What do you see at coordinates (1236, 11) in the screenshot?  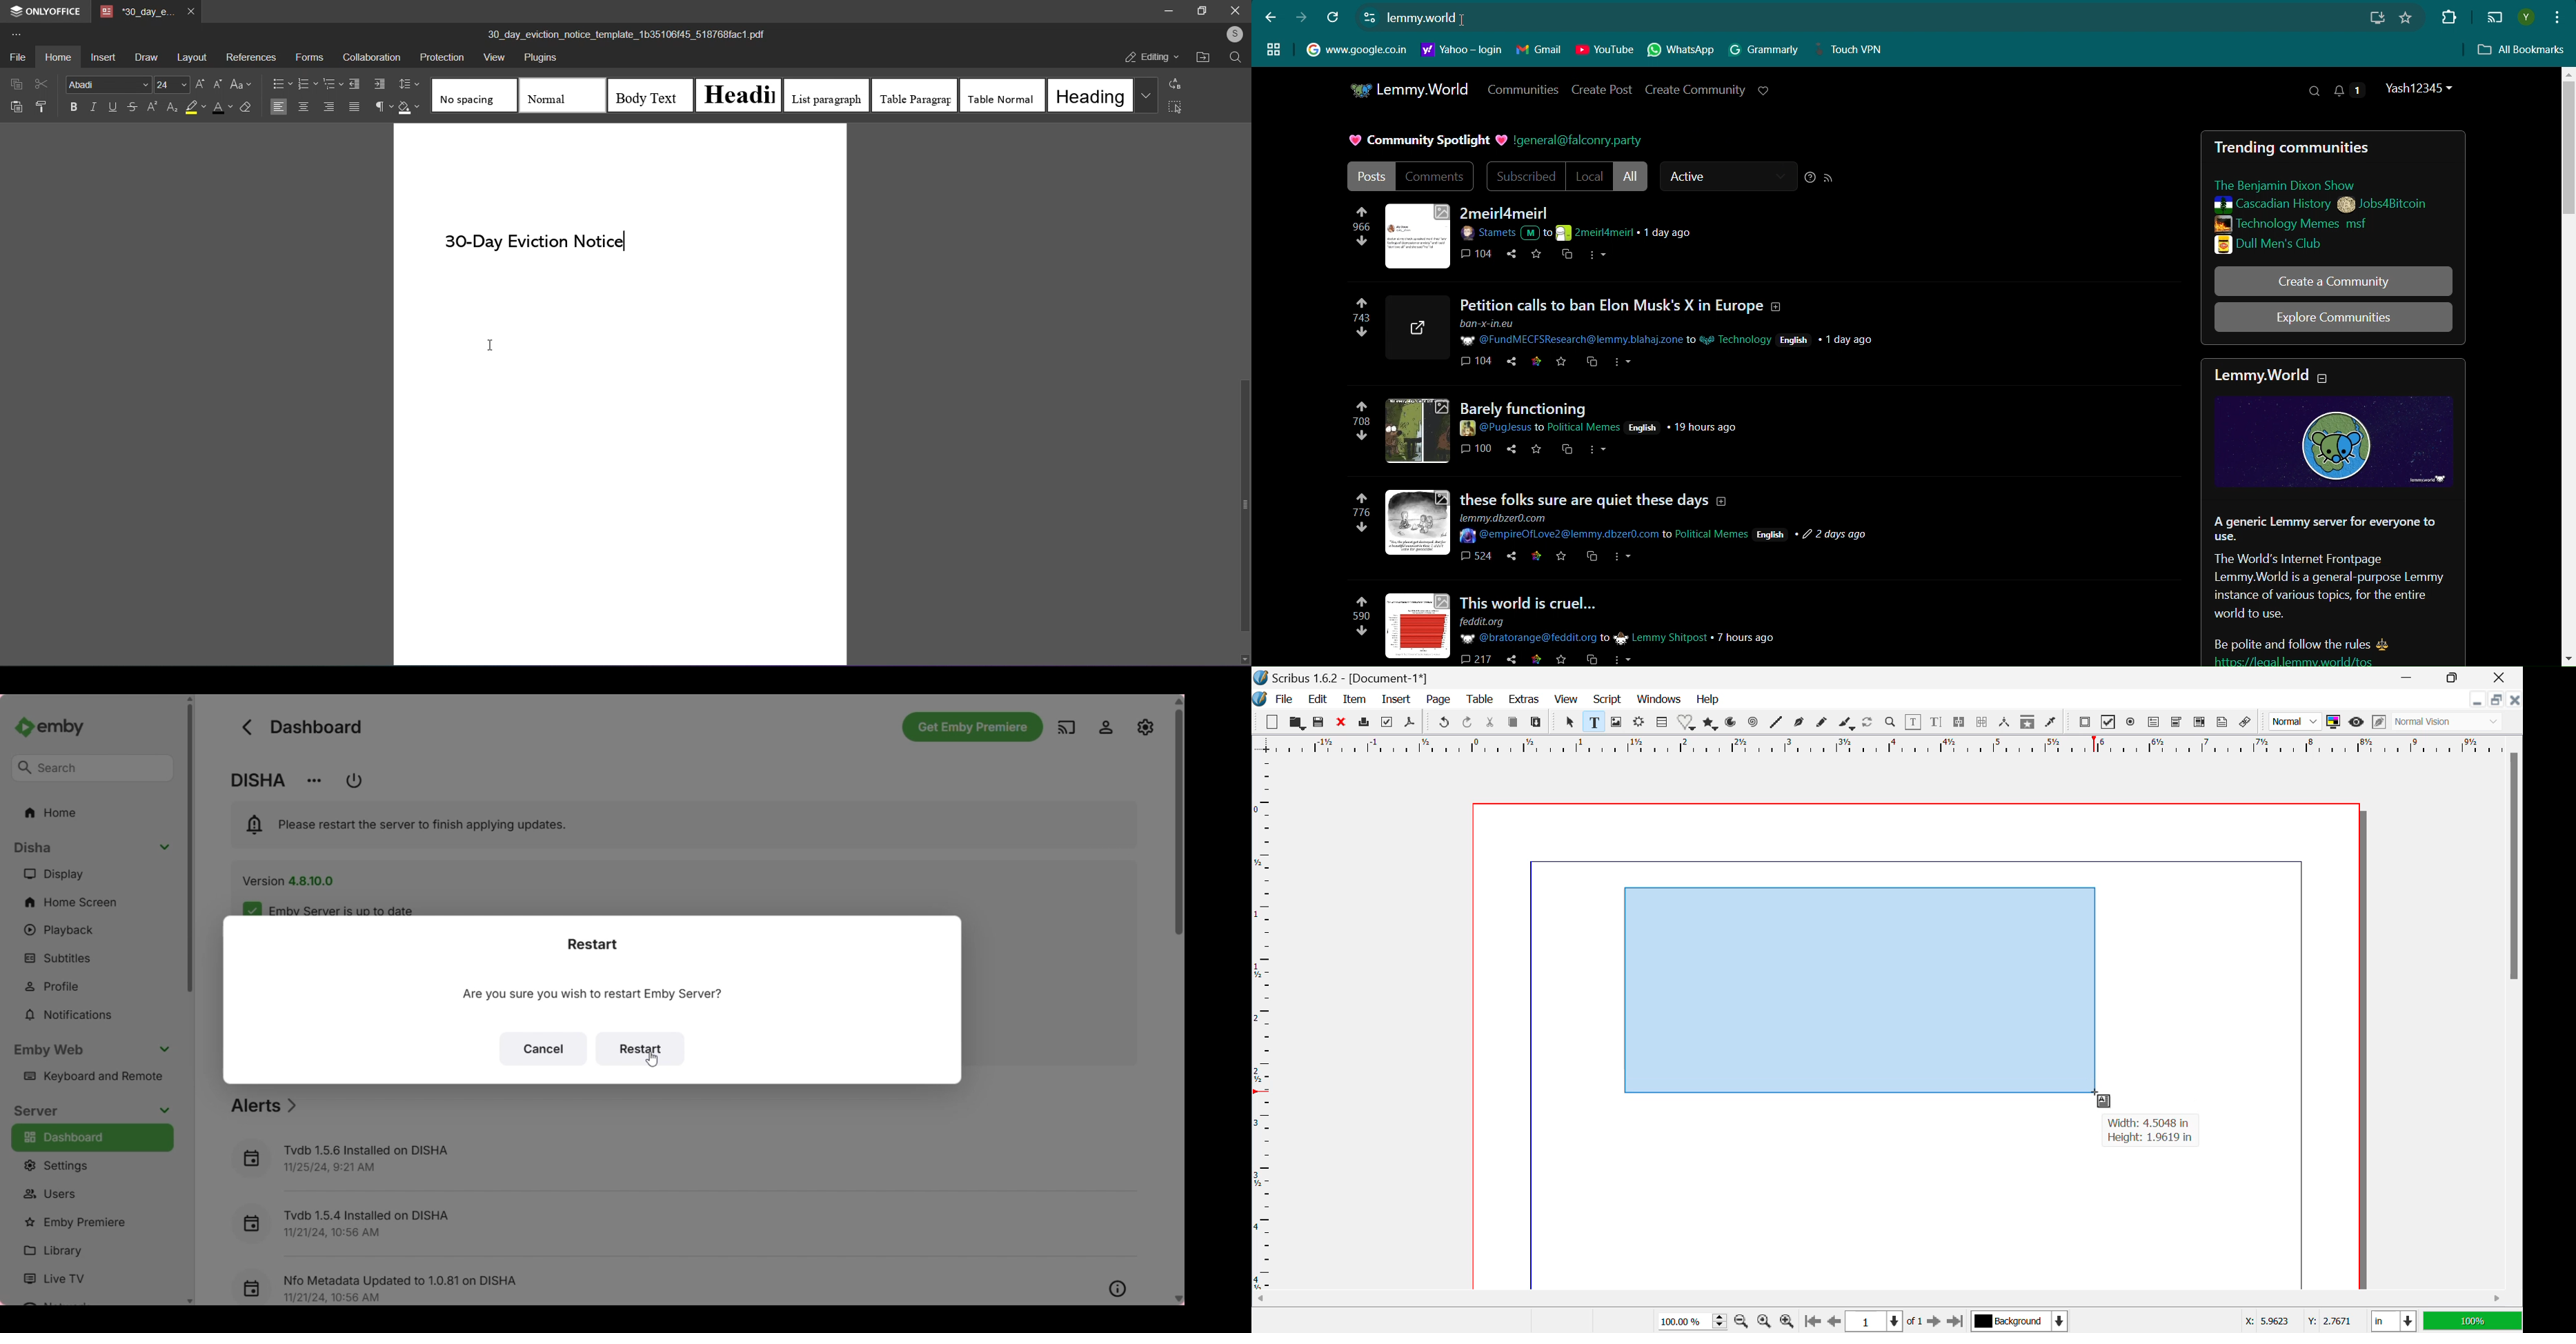 I see `close` at bounding box center [1236, 11].